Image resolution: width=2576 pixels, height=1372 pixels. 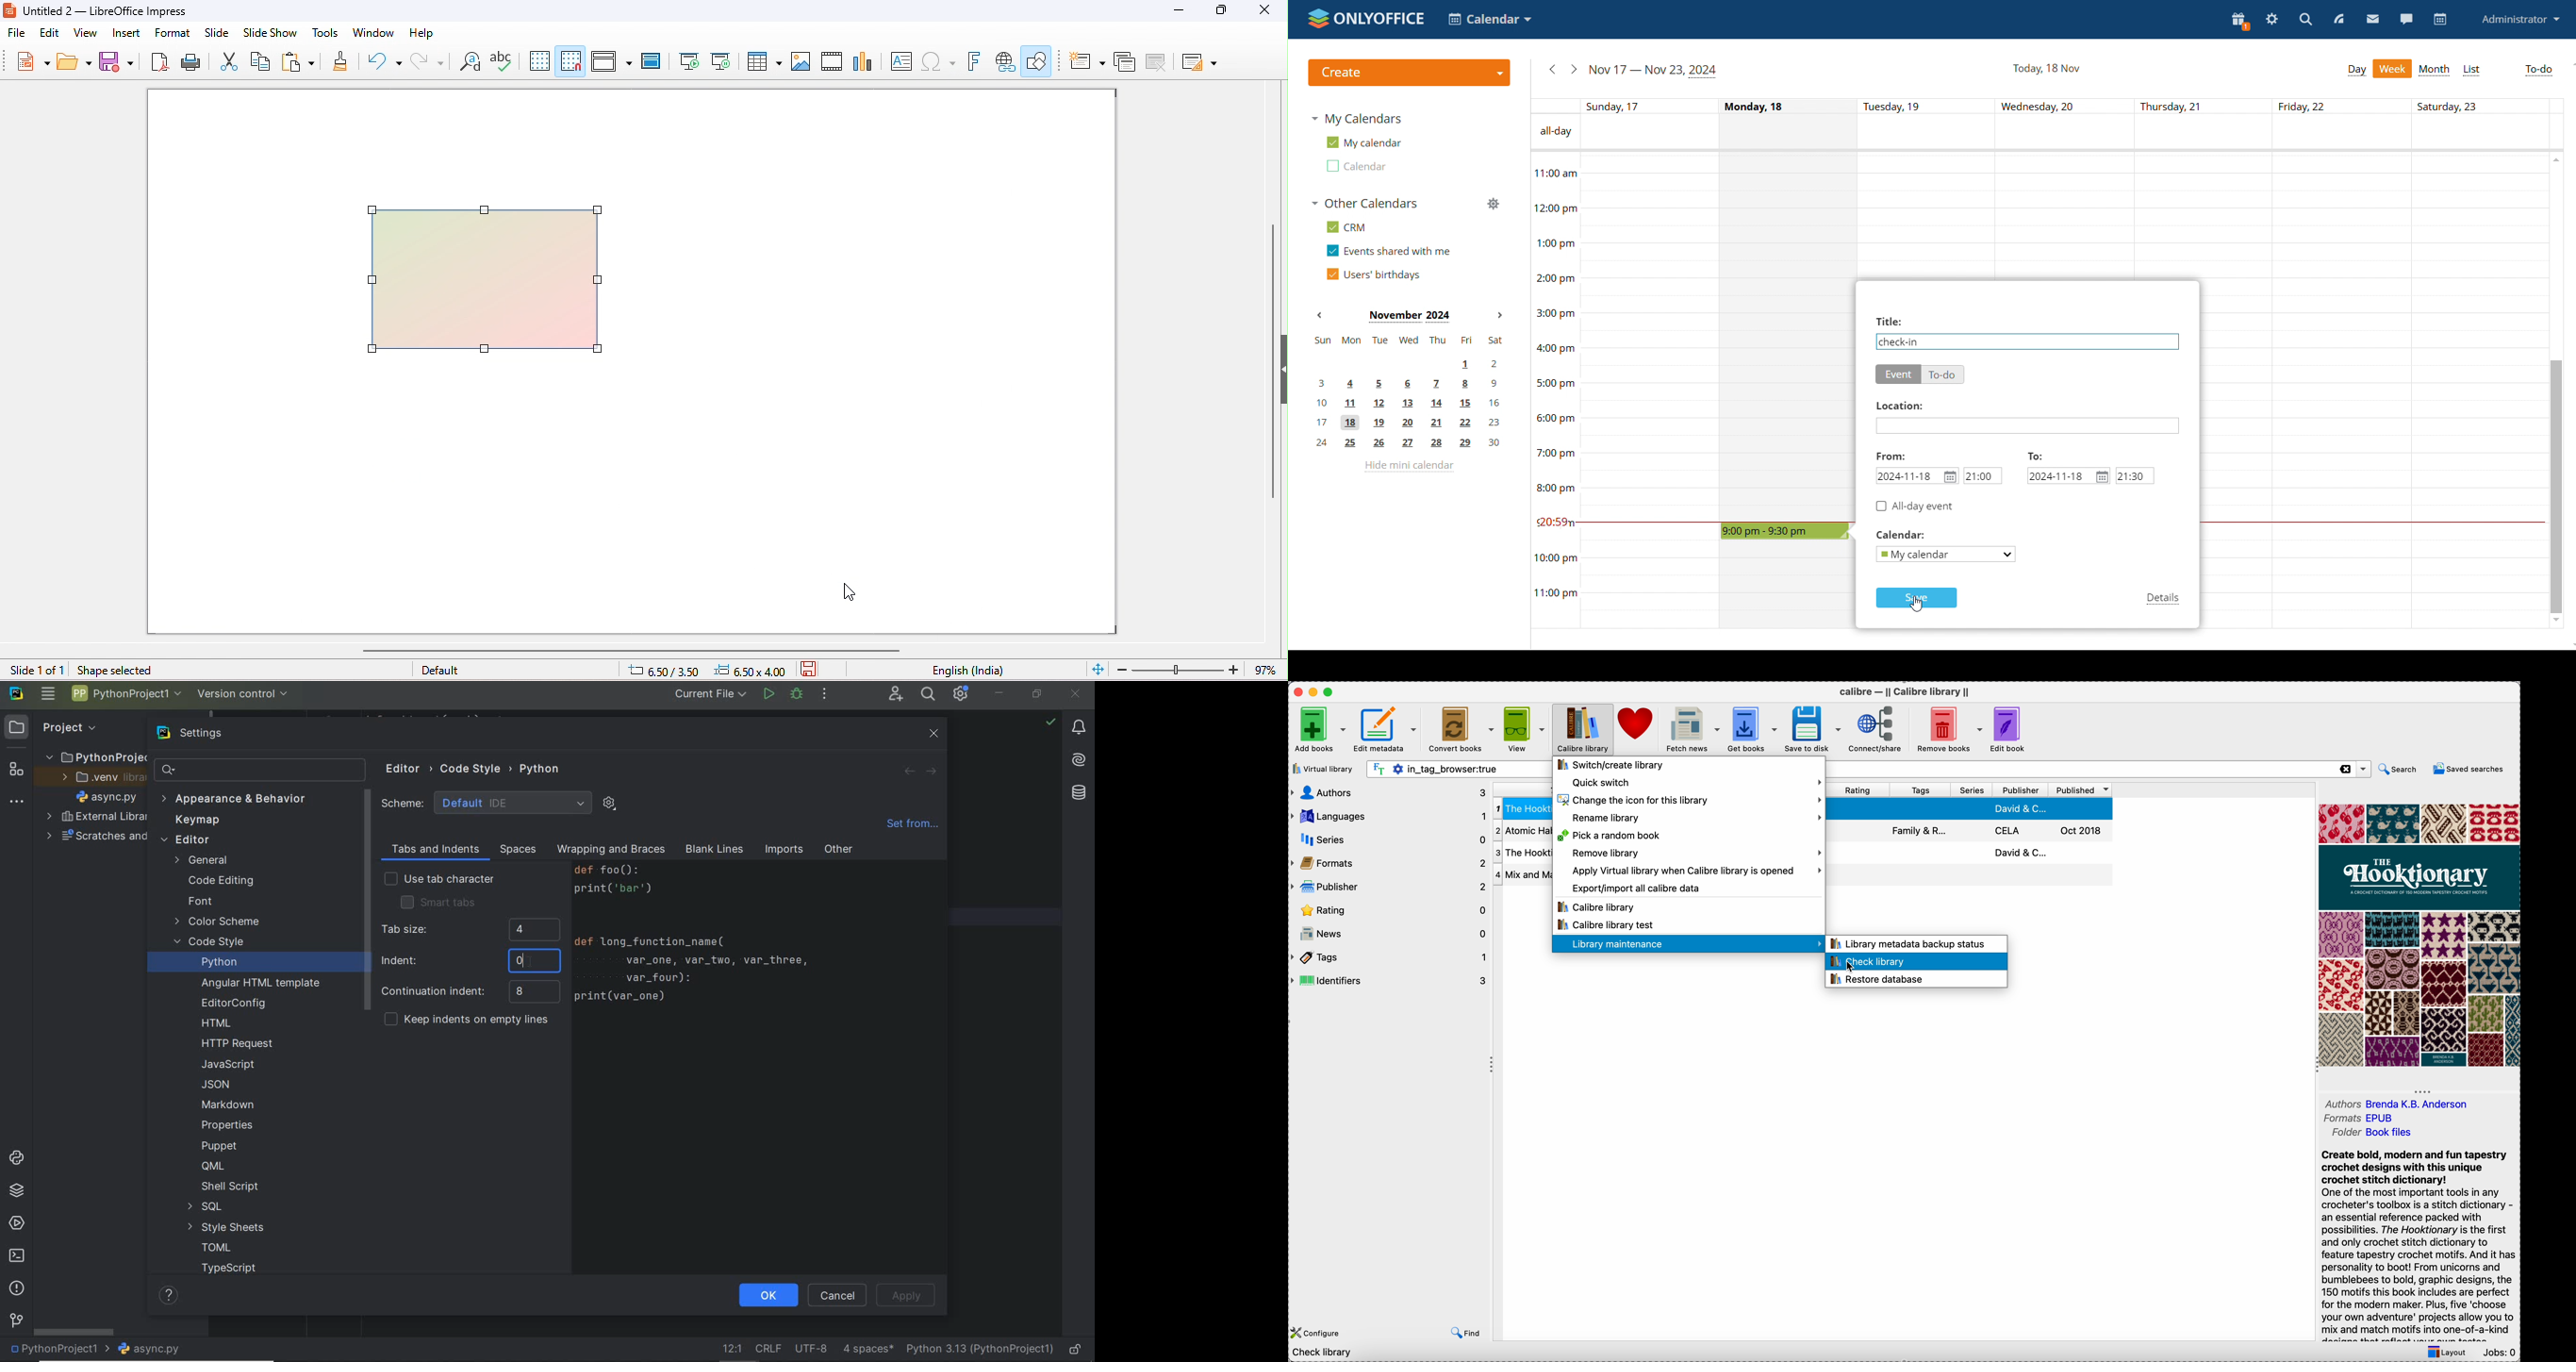 What do you see at coordinates (688, 60) in the screenshot?
I see `start from beginning` at bounding box center [688, 60].